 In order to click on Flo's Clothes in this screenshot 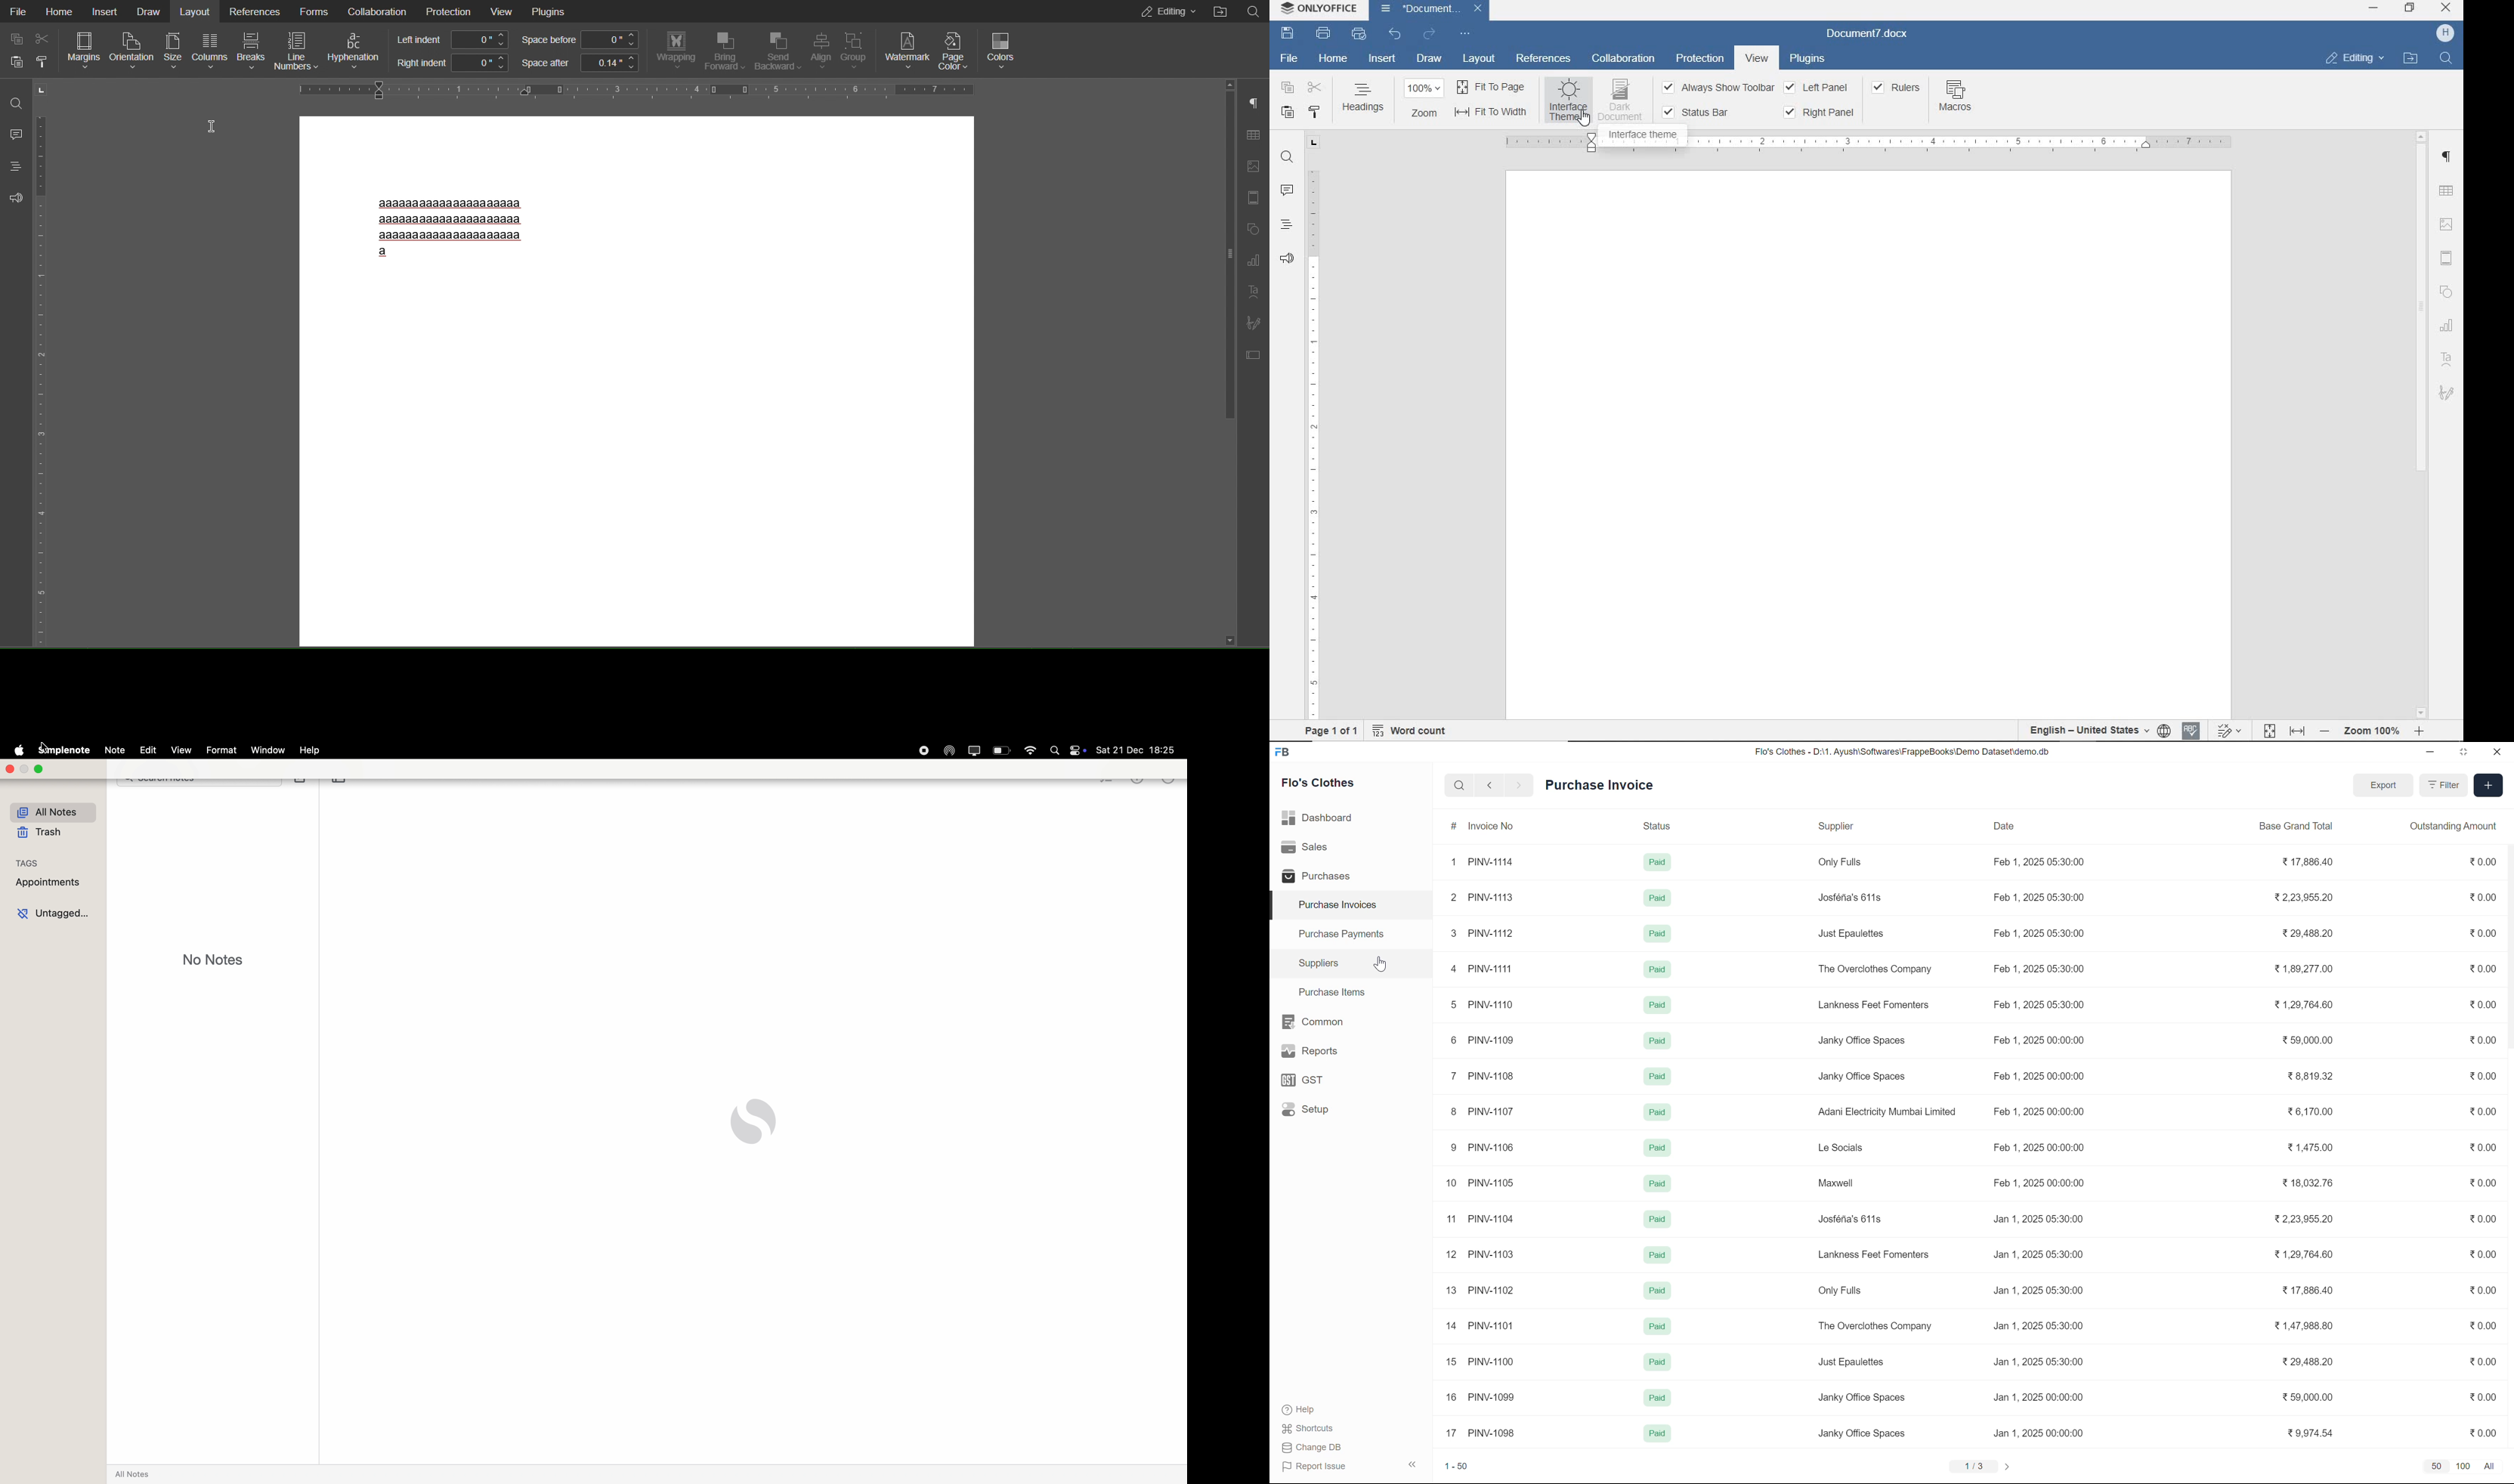, I will do `click(1318, 782)`.